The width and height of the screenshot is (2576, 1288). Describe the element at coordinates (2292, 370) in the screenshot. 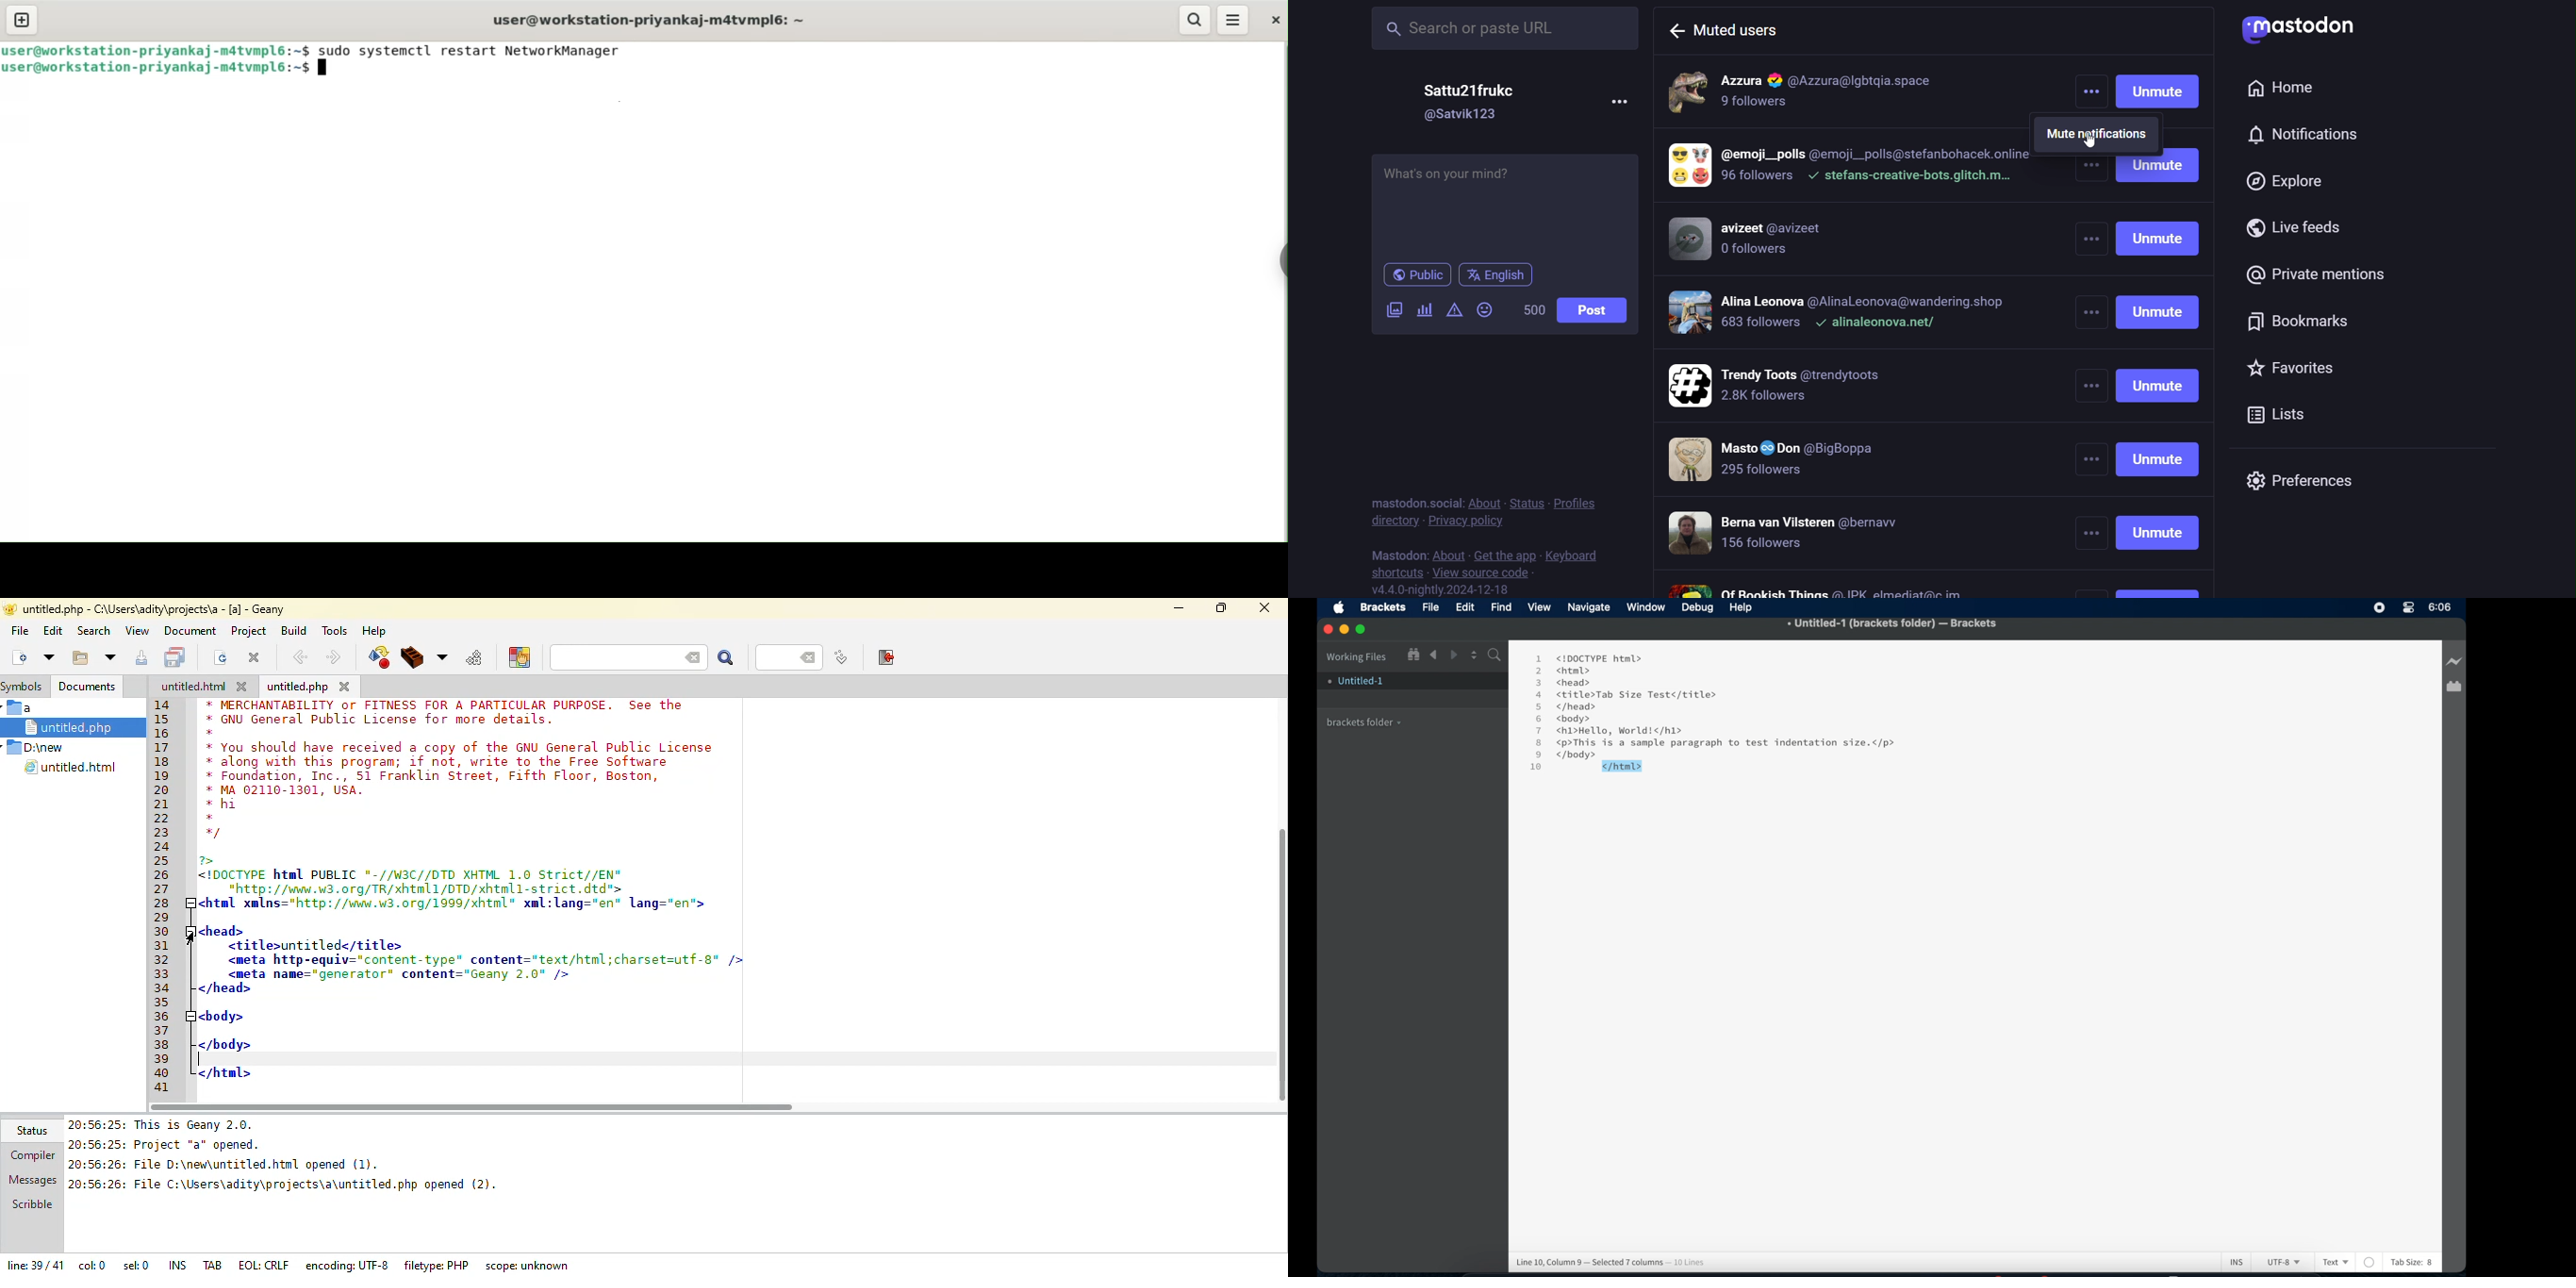

I see `favorites` at that location.